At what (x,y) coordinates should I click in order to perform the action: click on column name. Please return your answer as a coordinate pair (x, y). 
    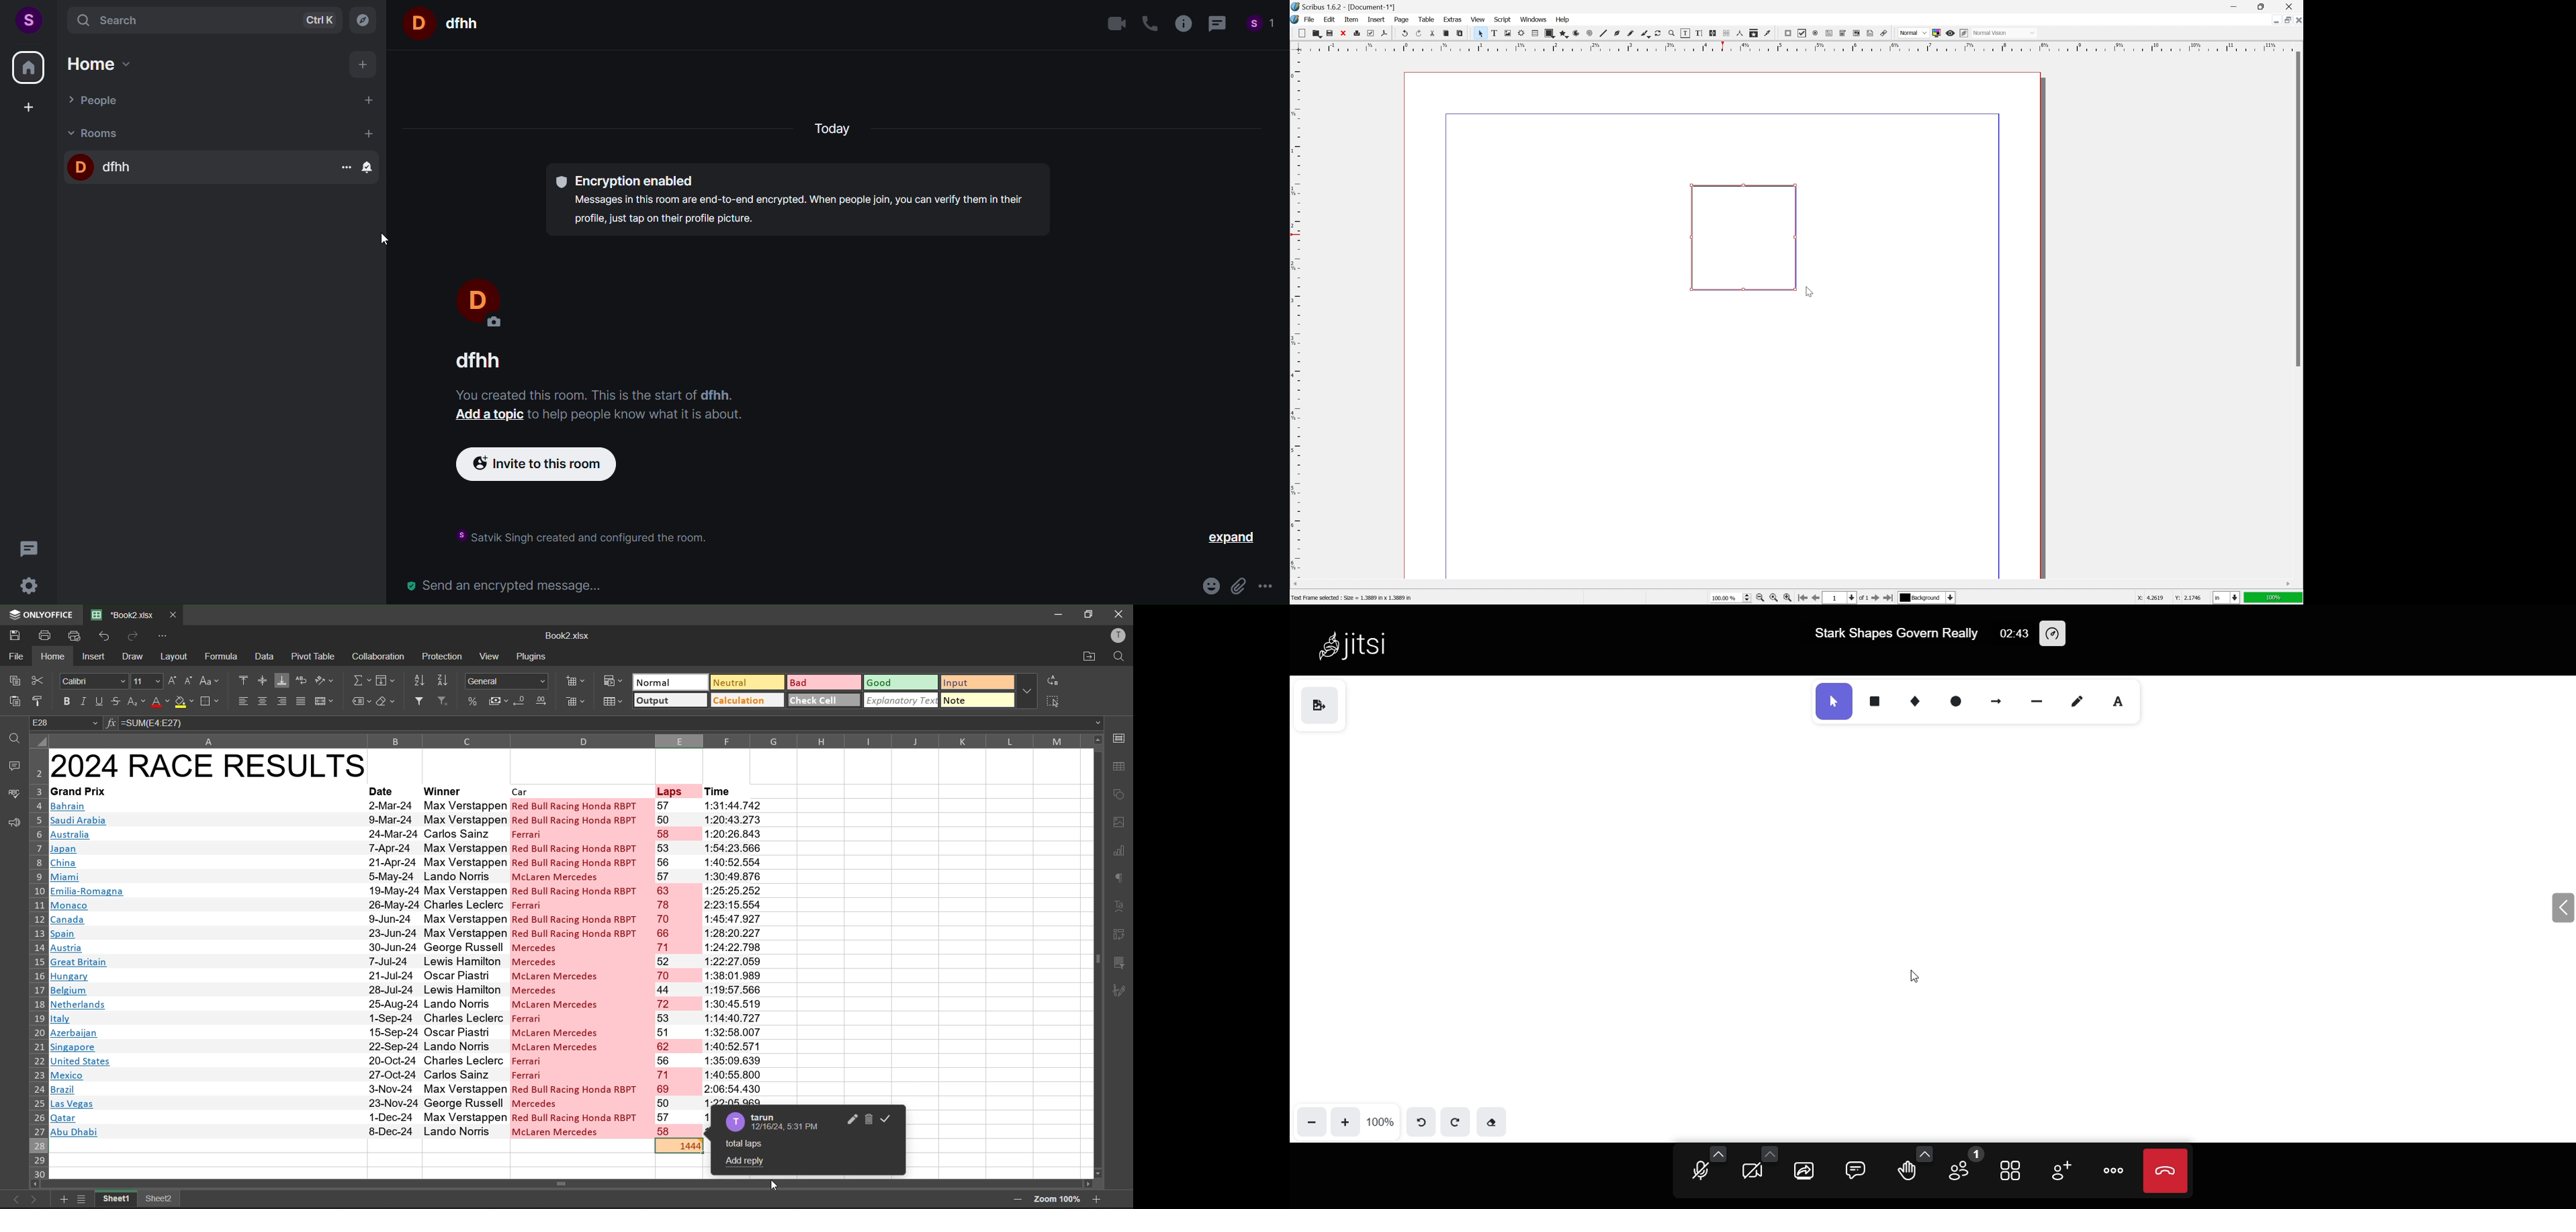
    Looking at the image, I should click on (563, 740).